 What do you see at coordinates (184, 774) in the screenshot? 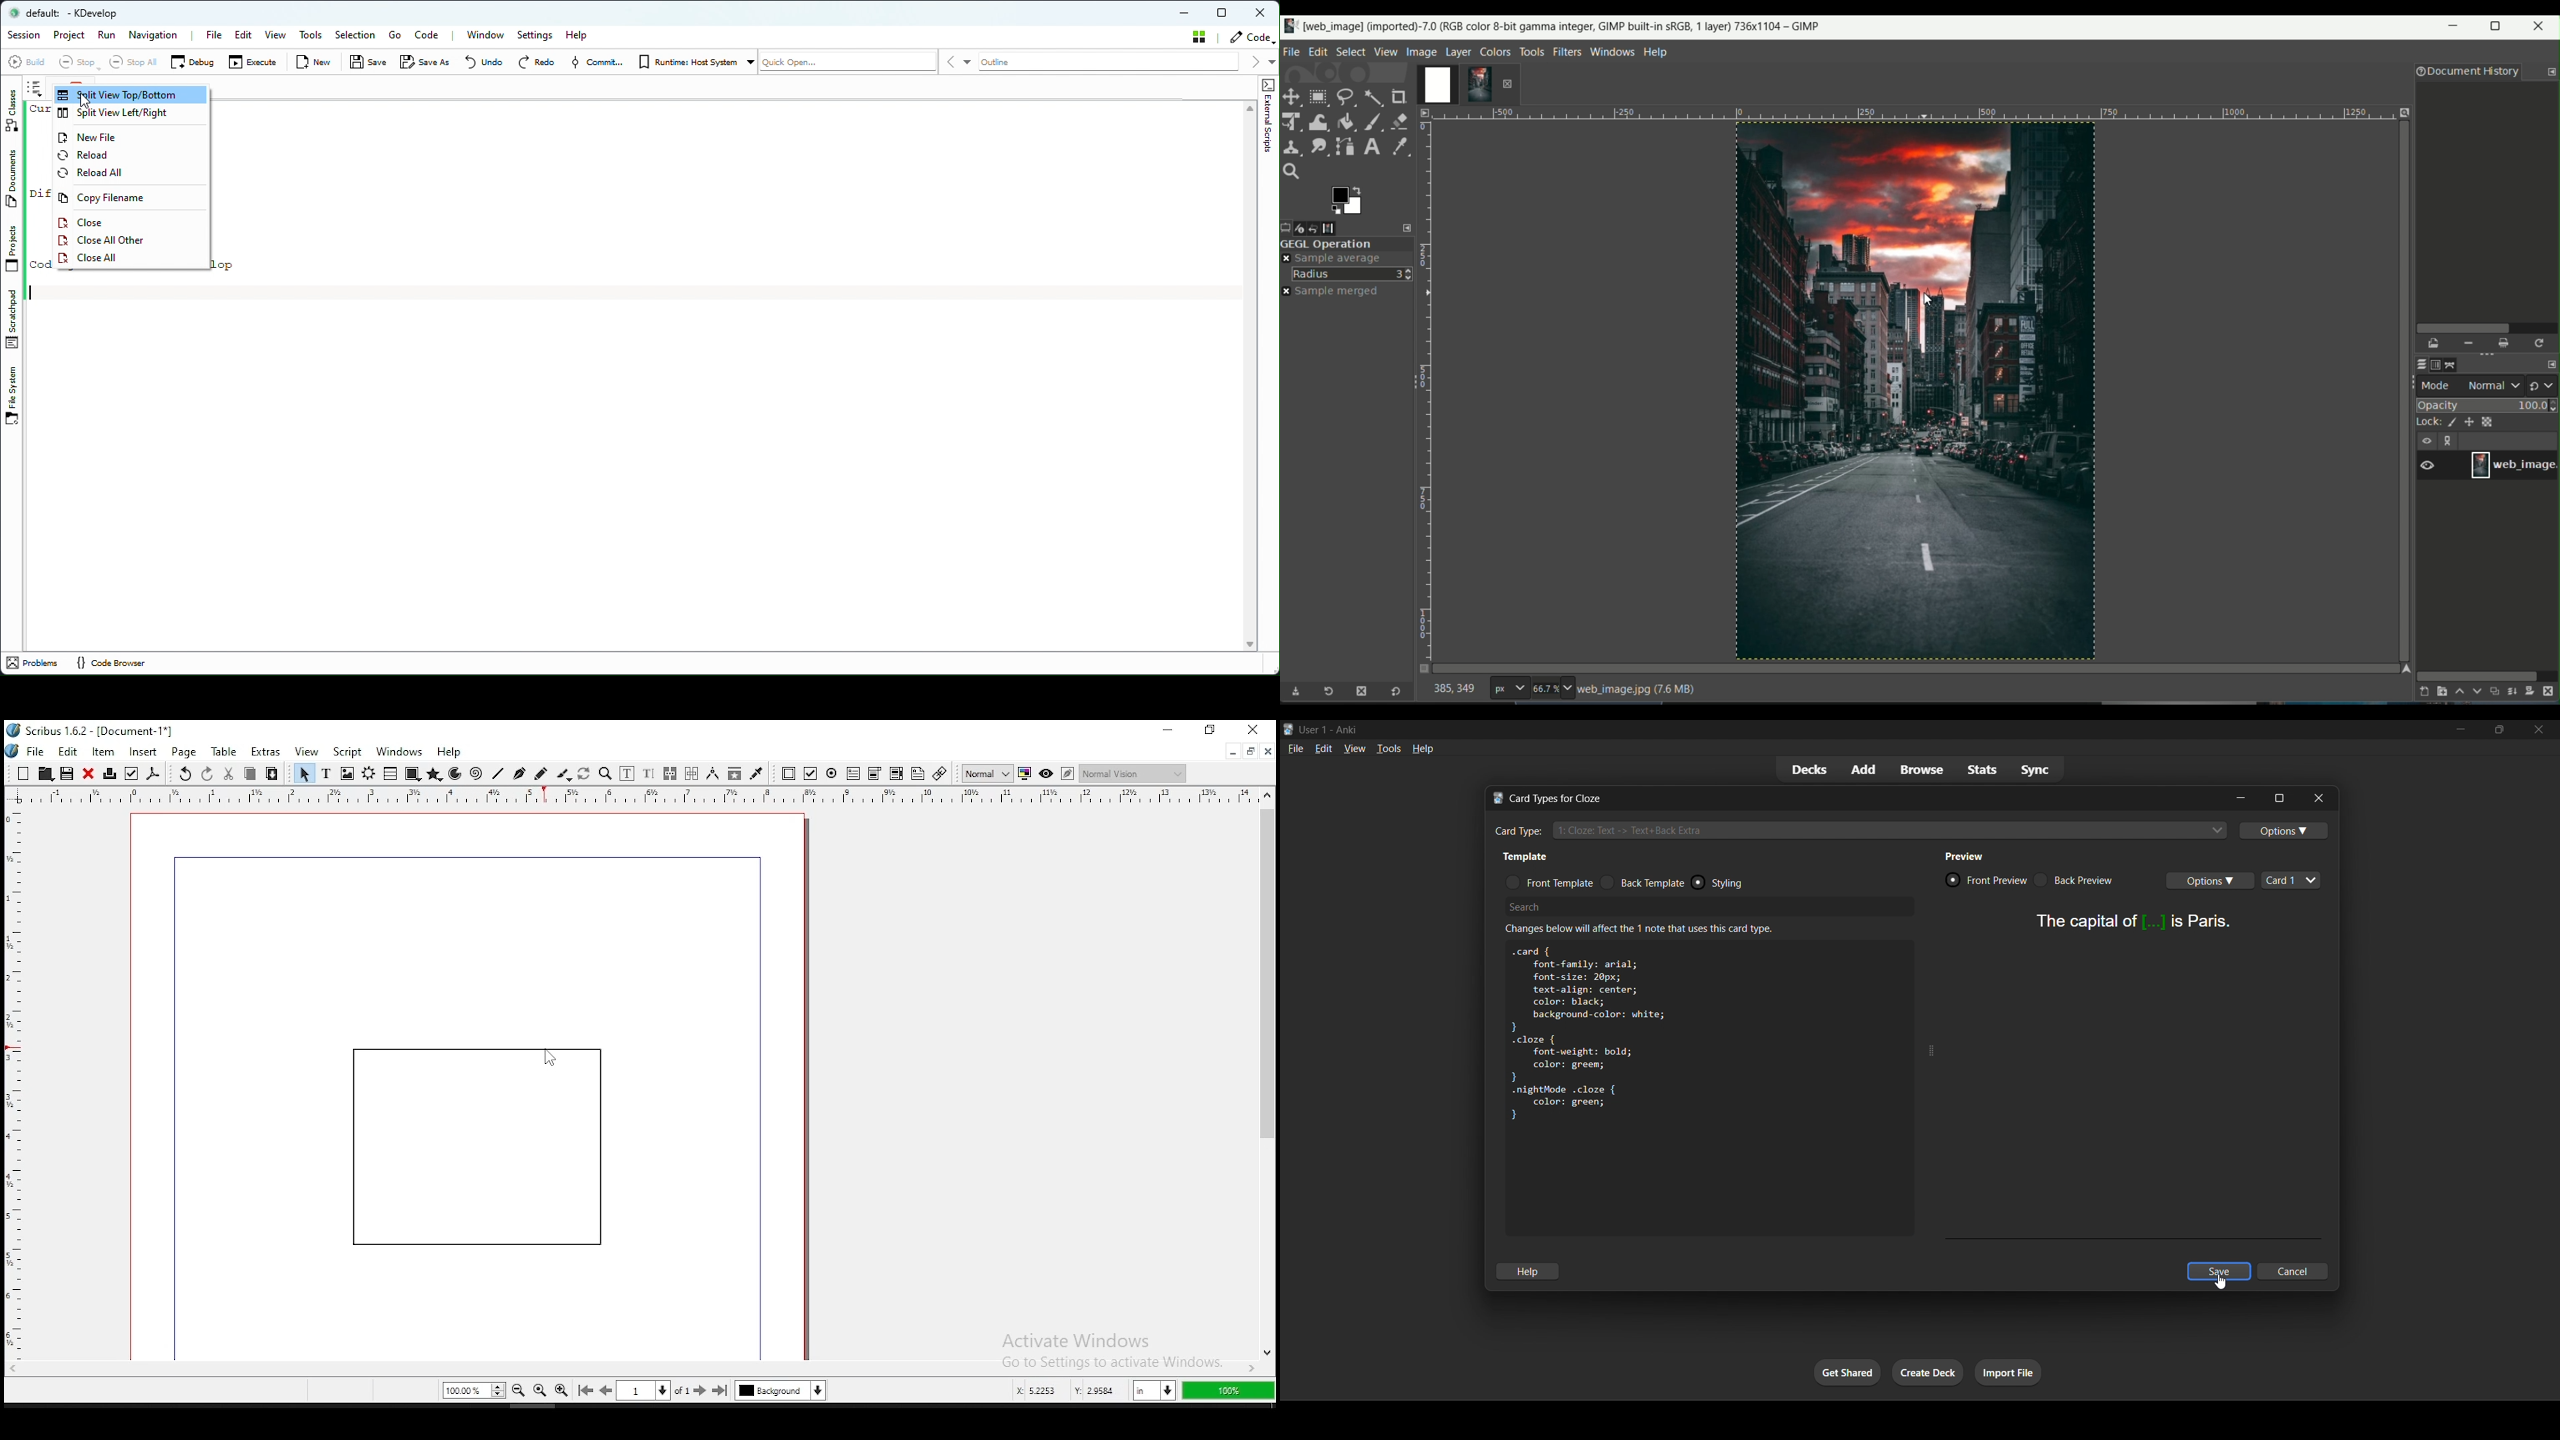
I see `undo` at bounding box center [184, 774].